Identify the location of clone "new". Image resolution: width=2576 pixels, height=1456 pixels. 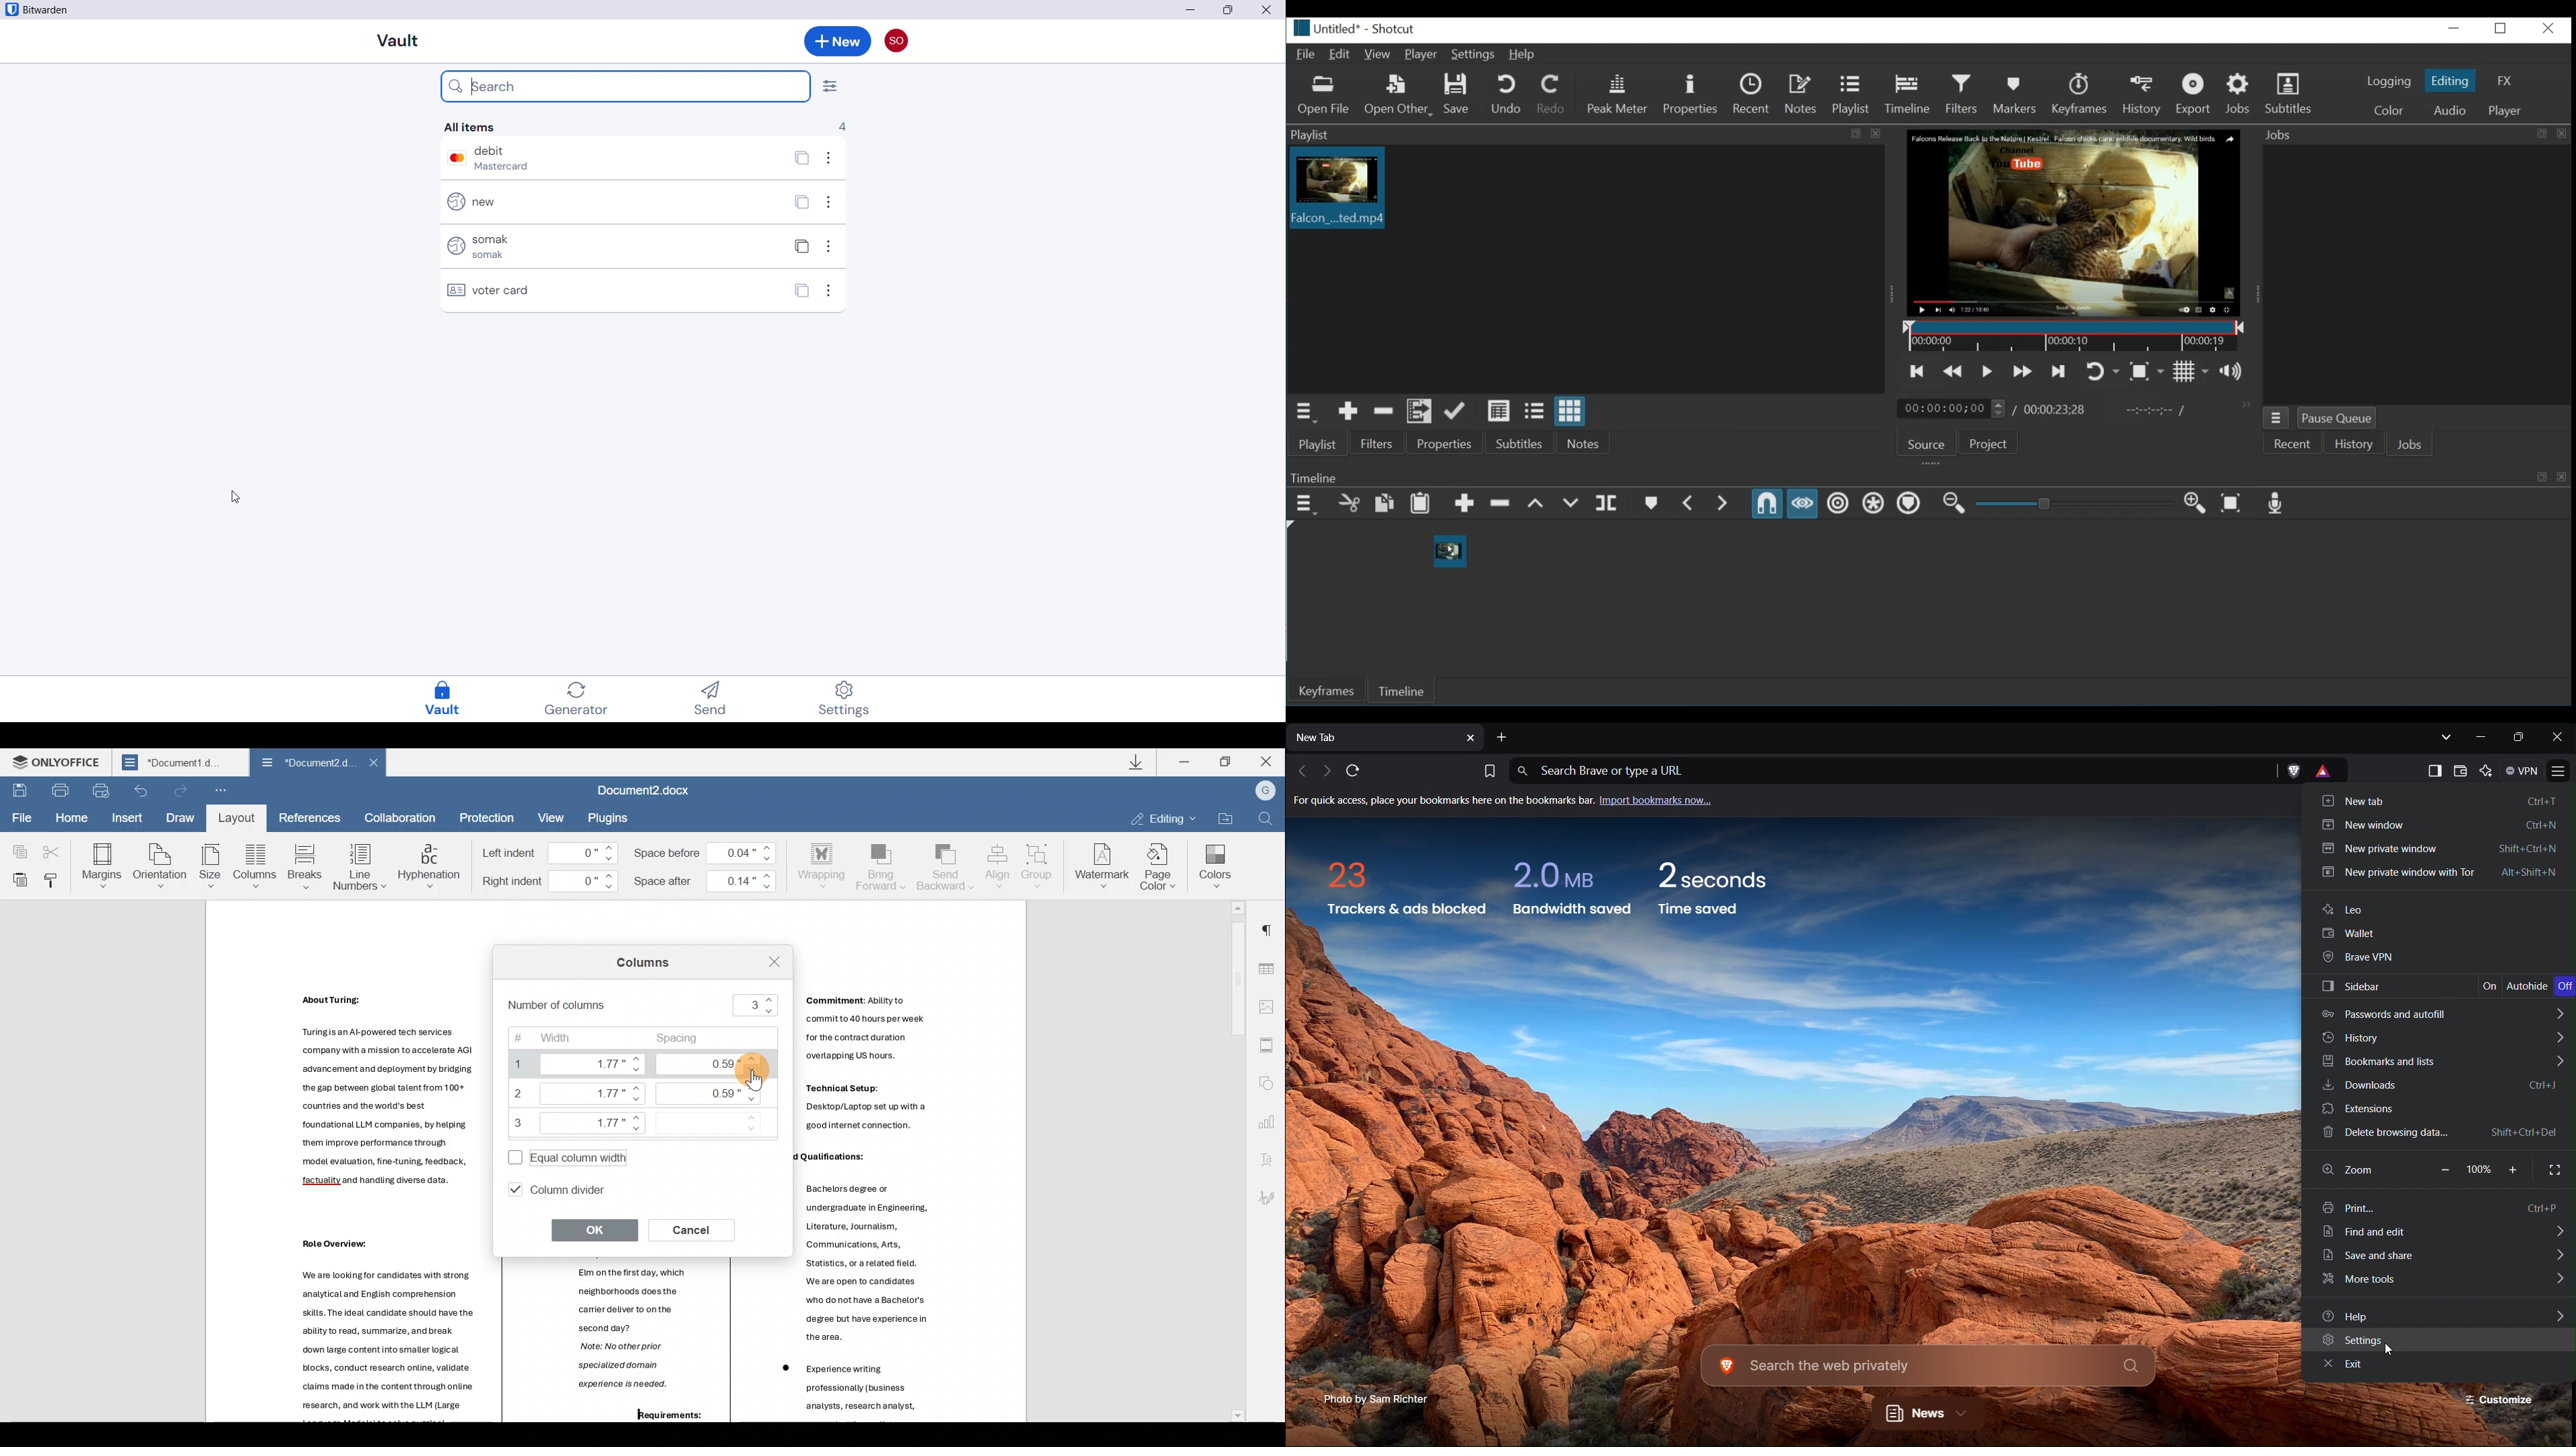
(800, 202).